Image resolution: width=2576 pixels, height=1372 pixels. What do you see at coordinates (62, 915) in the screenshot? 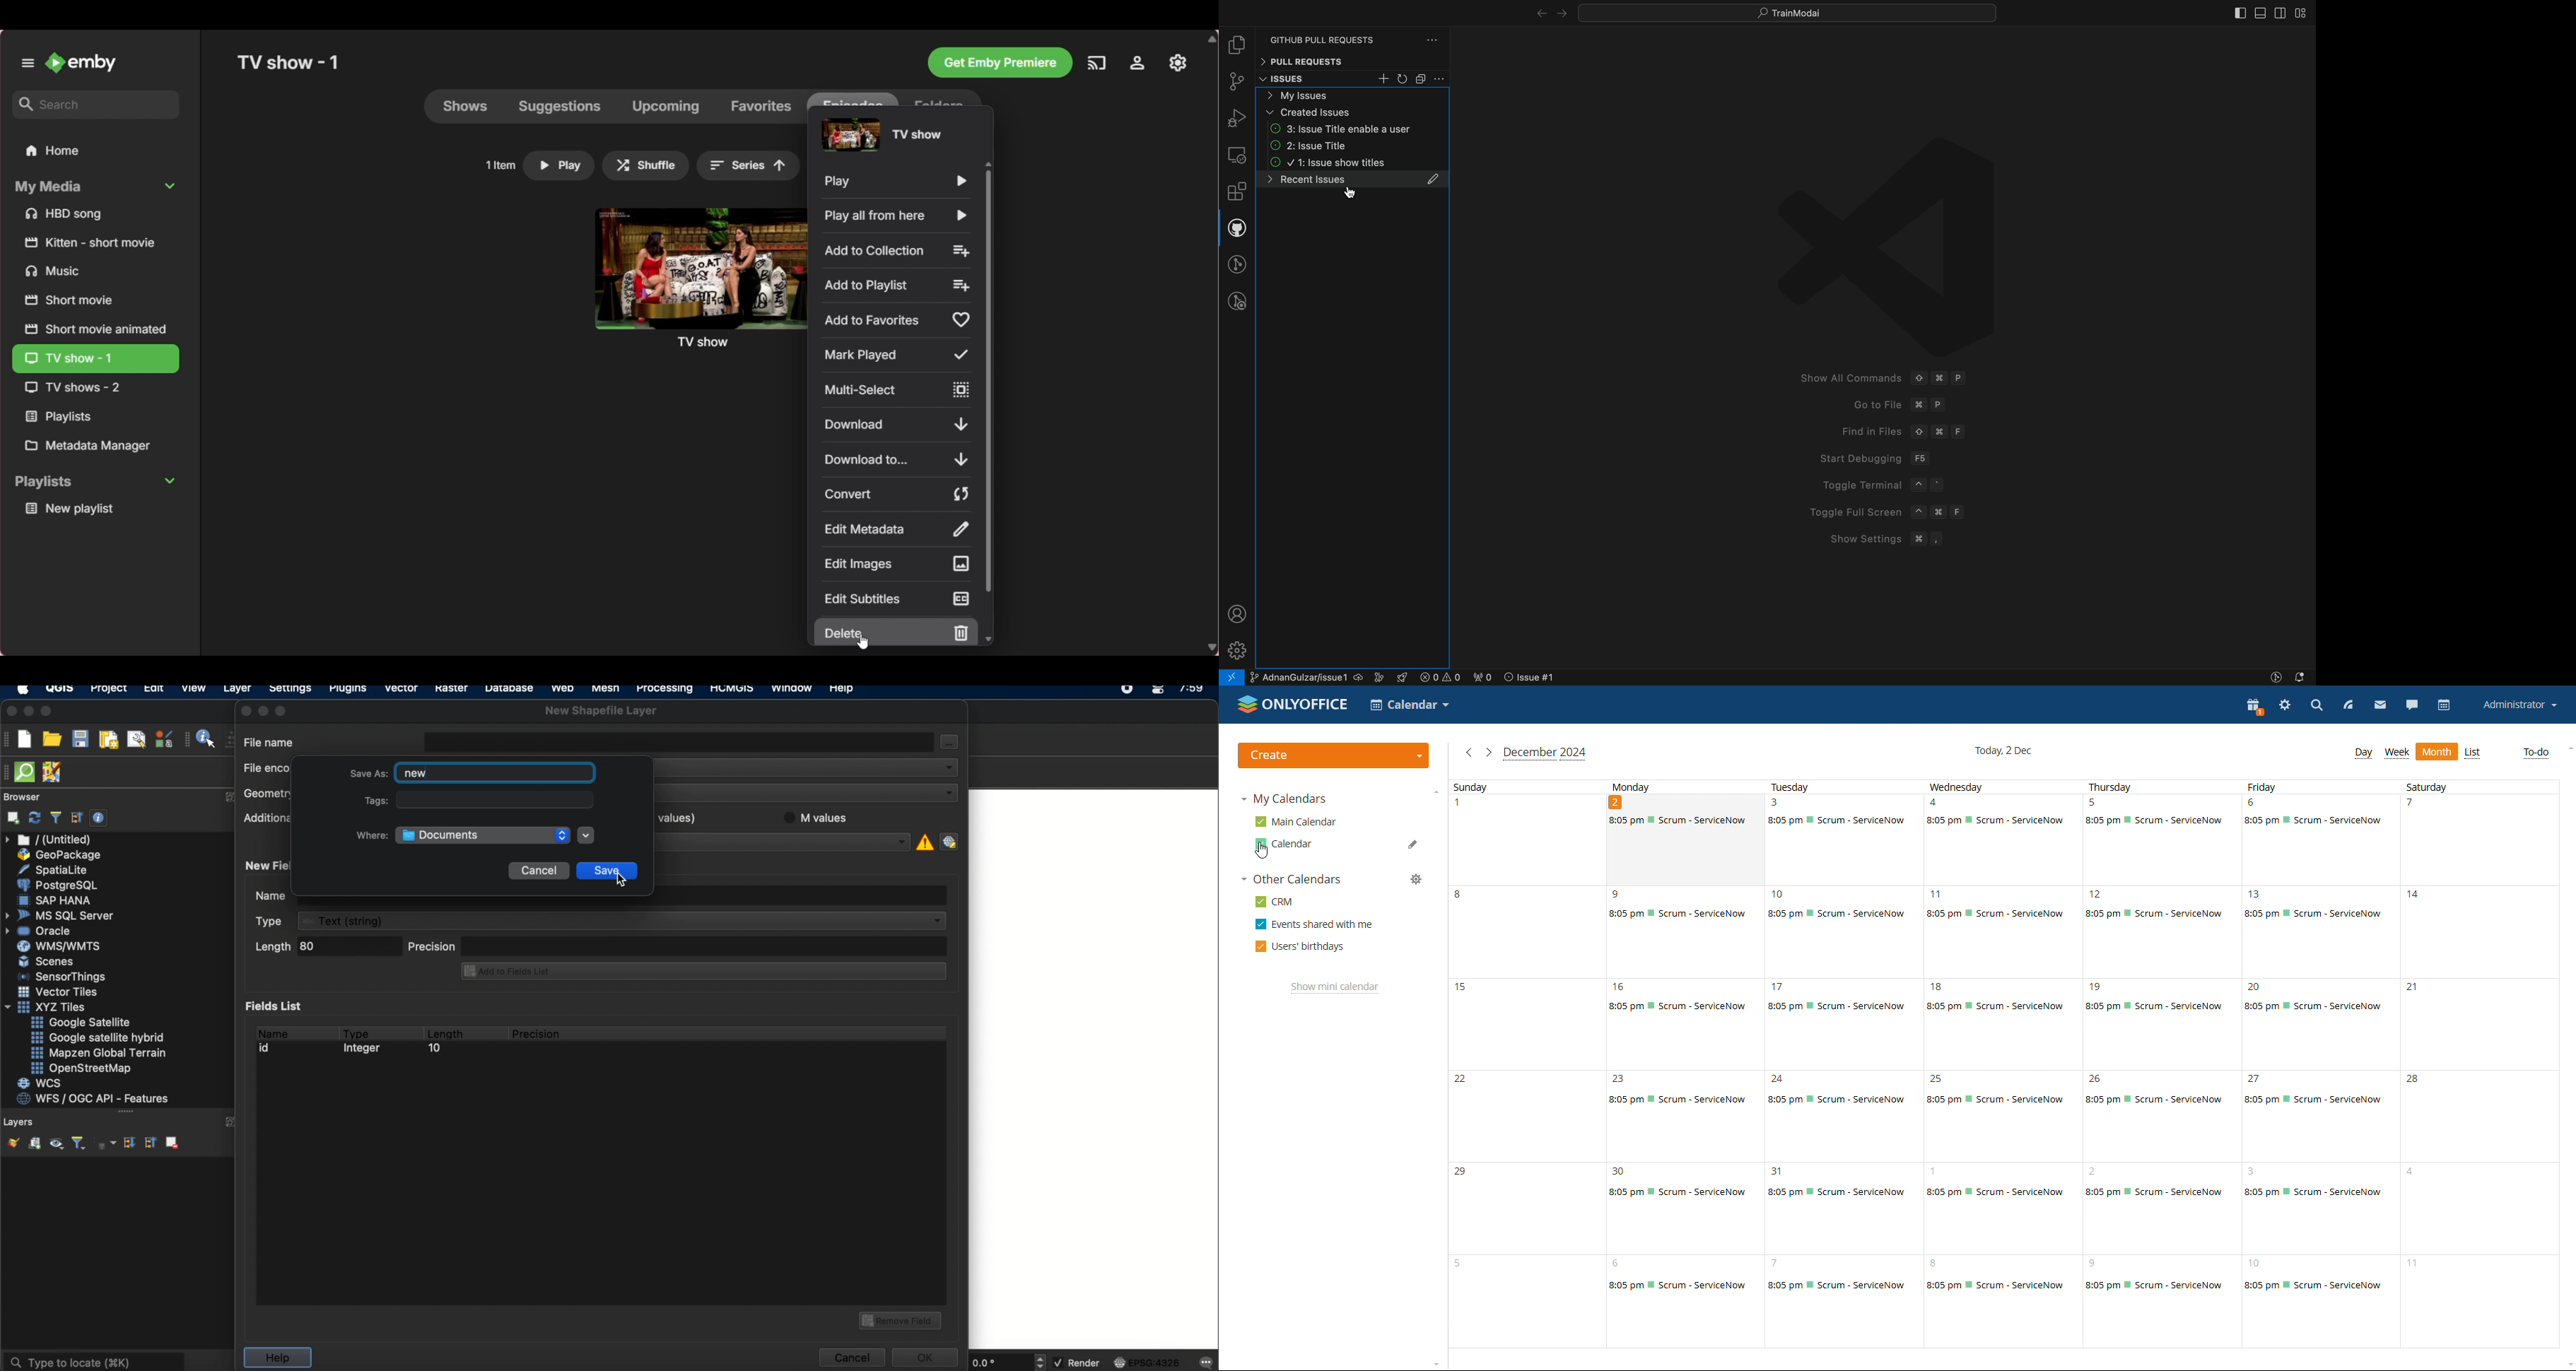
I see `ms sql server` at bounding box center [62, 915].